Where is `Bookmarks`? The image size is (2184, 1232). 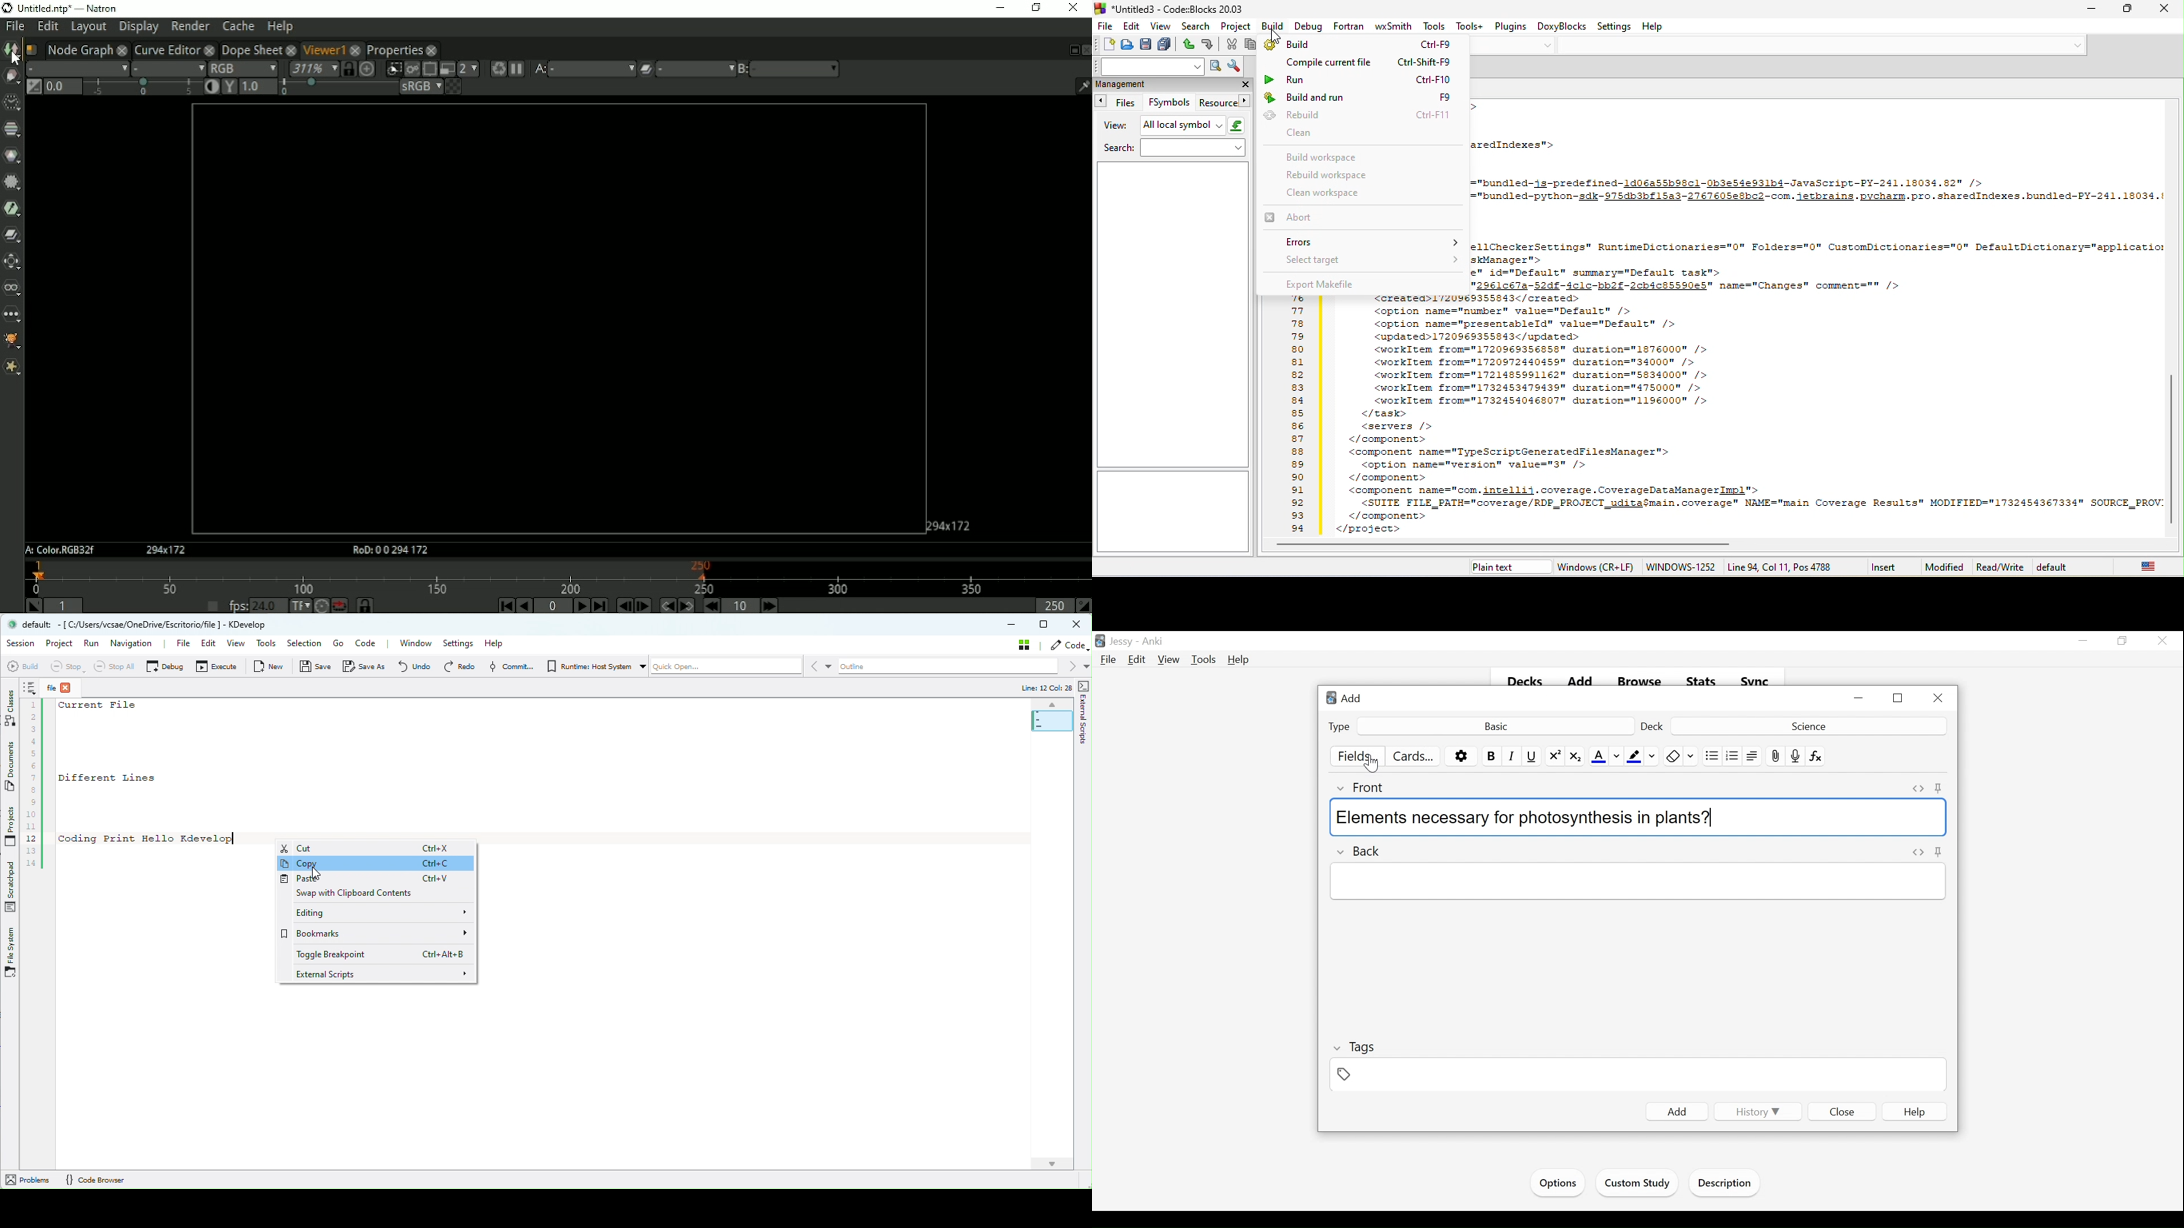 Bookmarks is located at coordinates (376, 935).